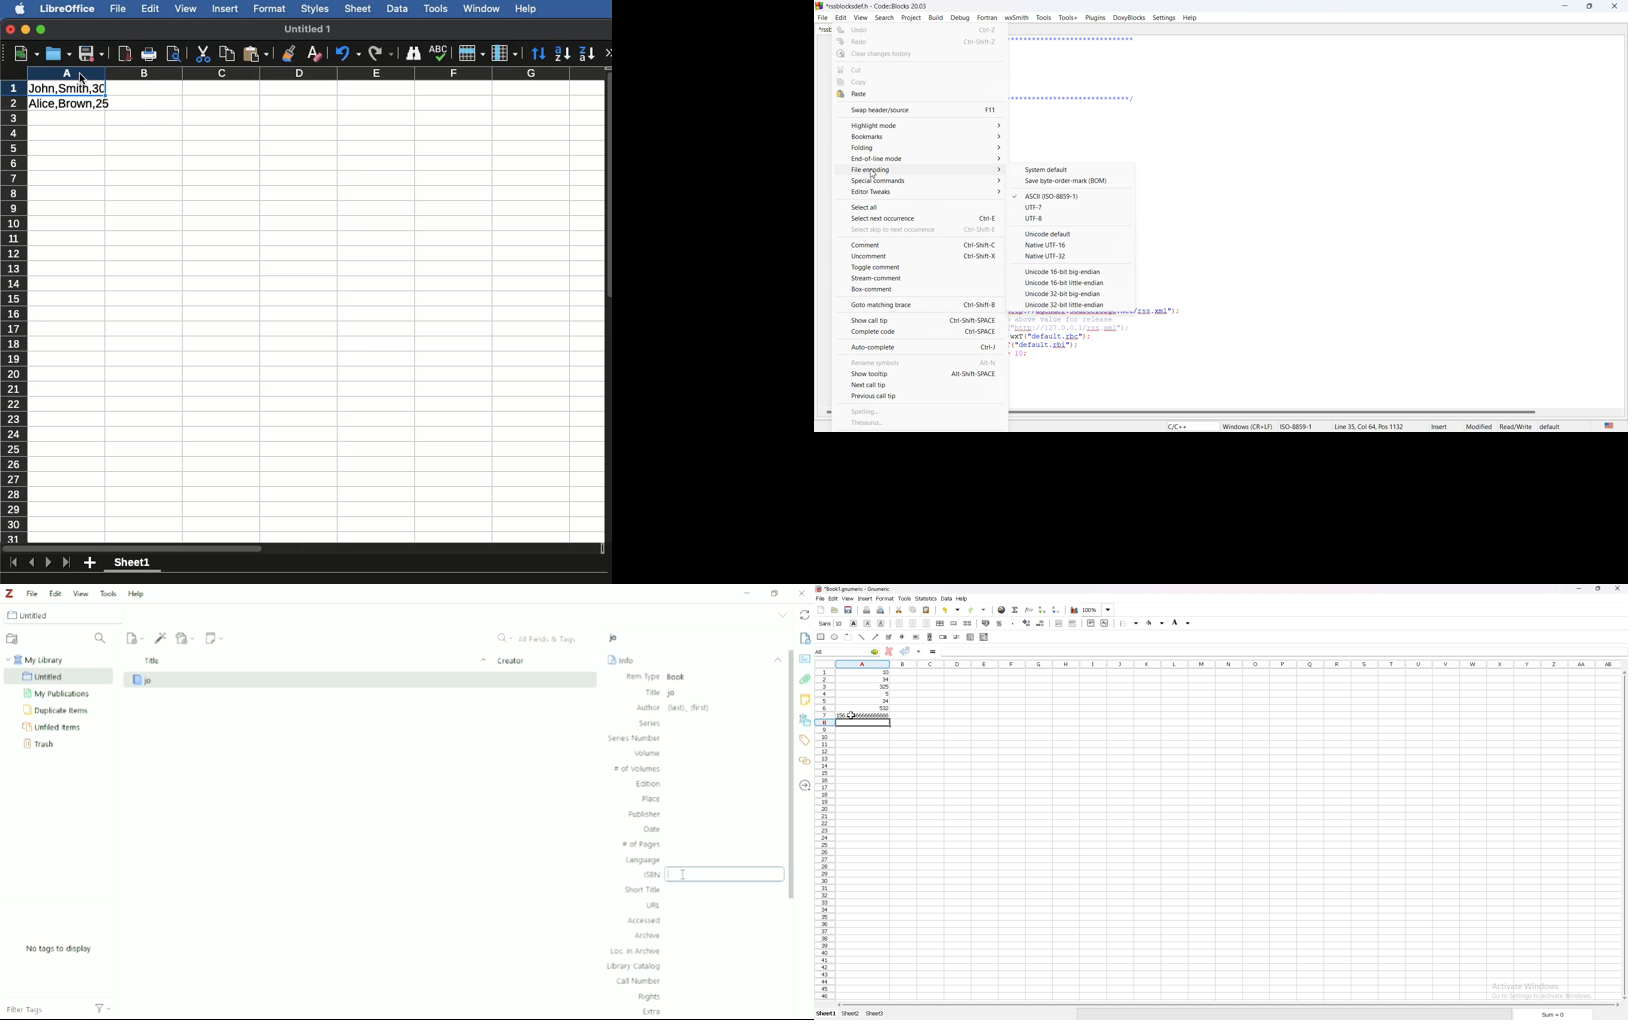  I want to click on columns, so click(1229, 665).